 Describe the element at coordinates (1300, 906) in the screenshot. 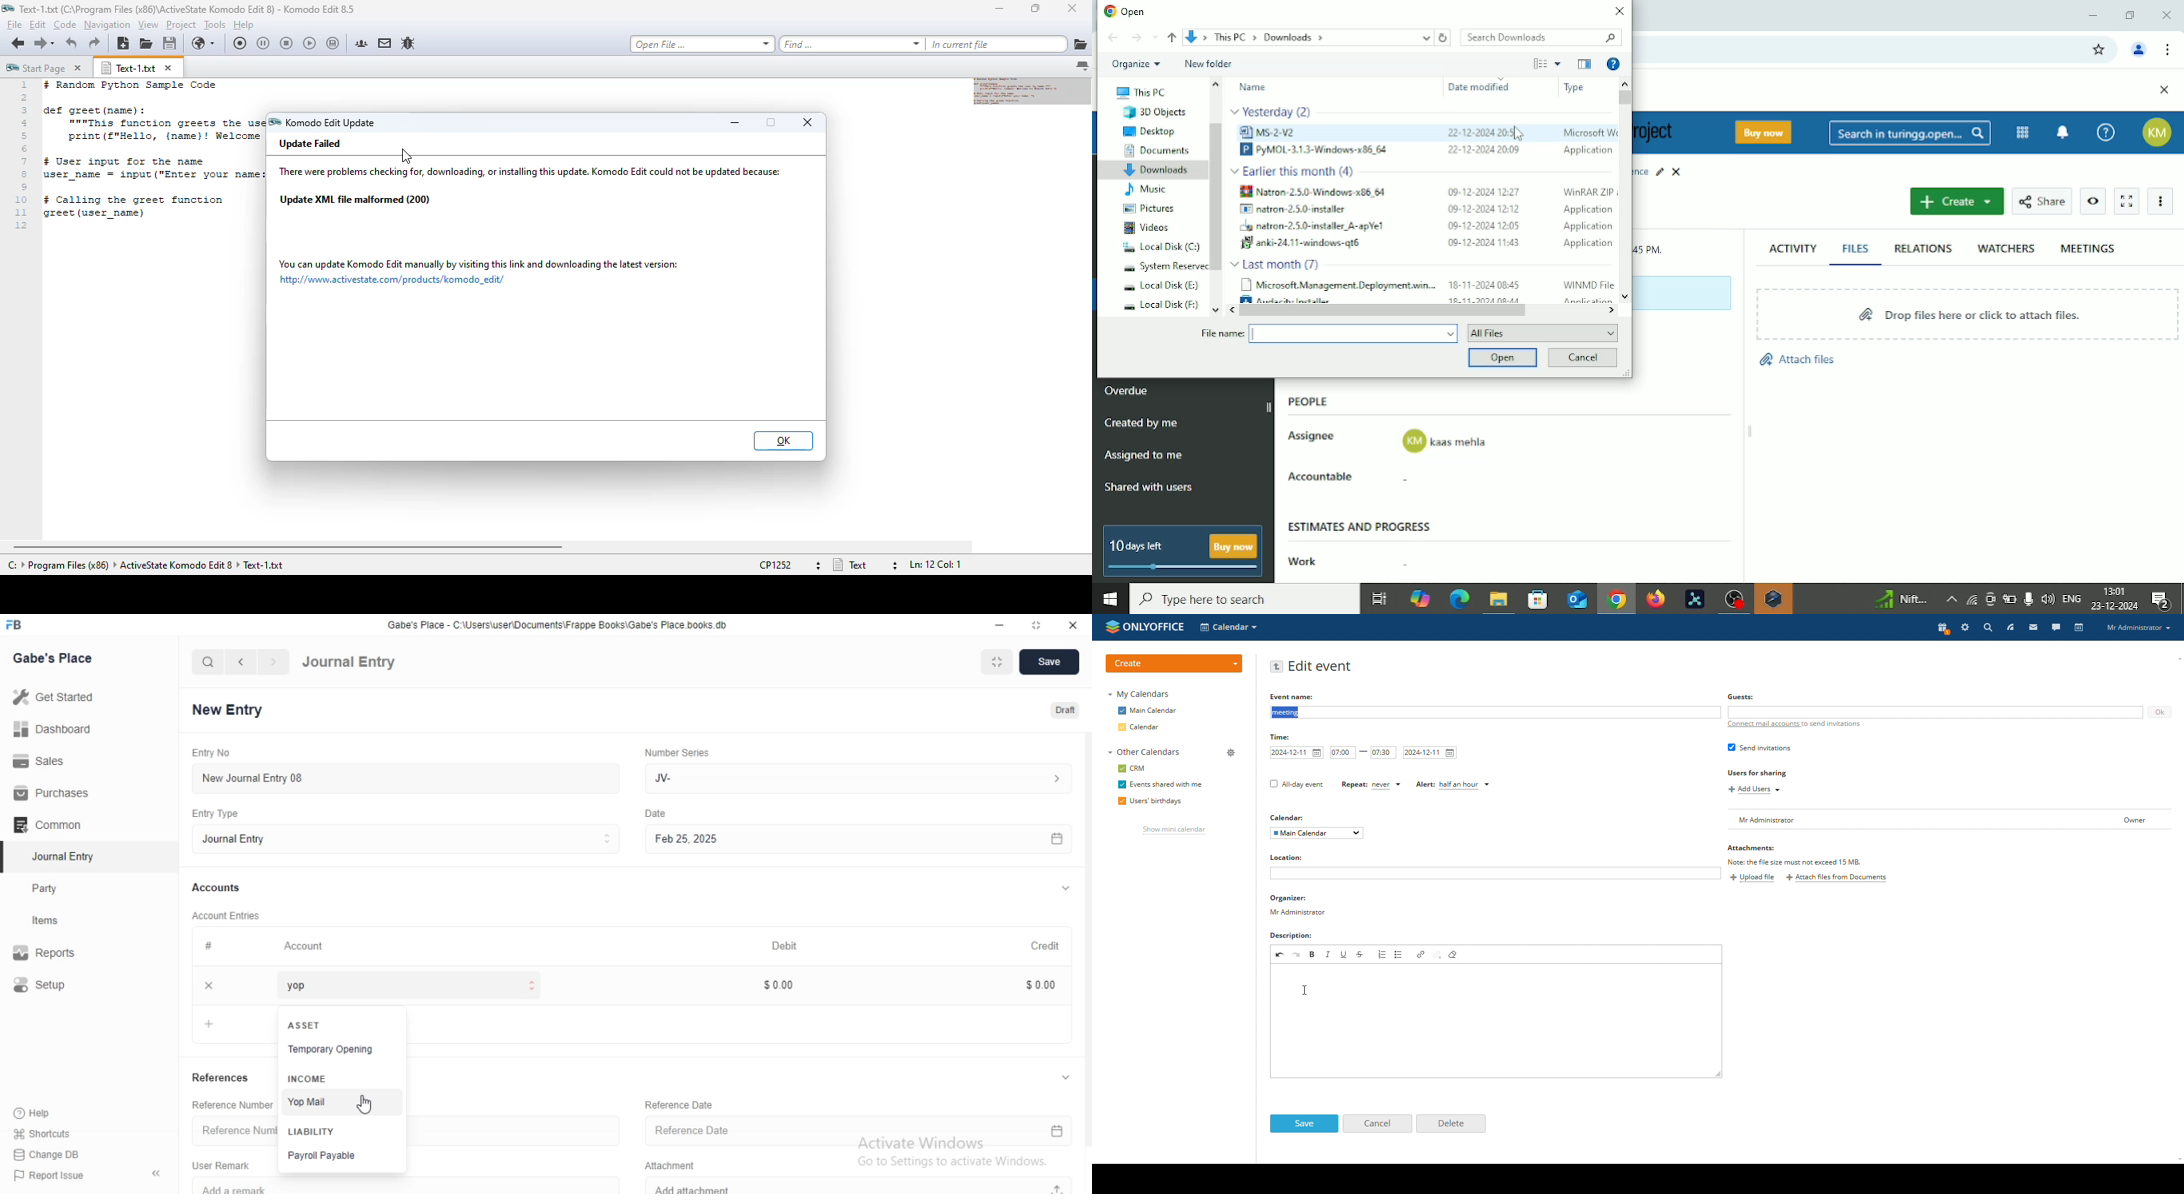

I see `organizer` at that location.